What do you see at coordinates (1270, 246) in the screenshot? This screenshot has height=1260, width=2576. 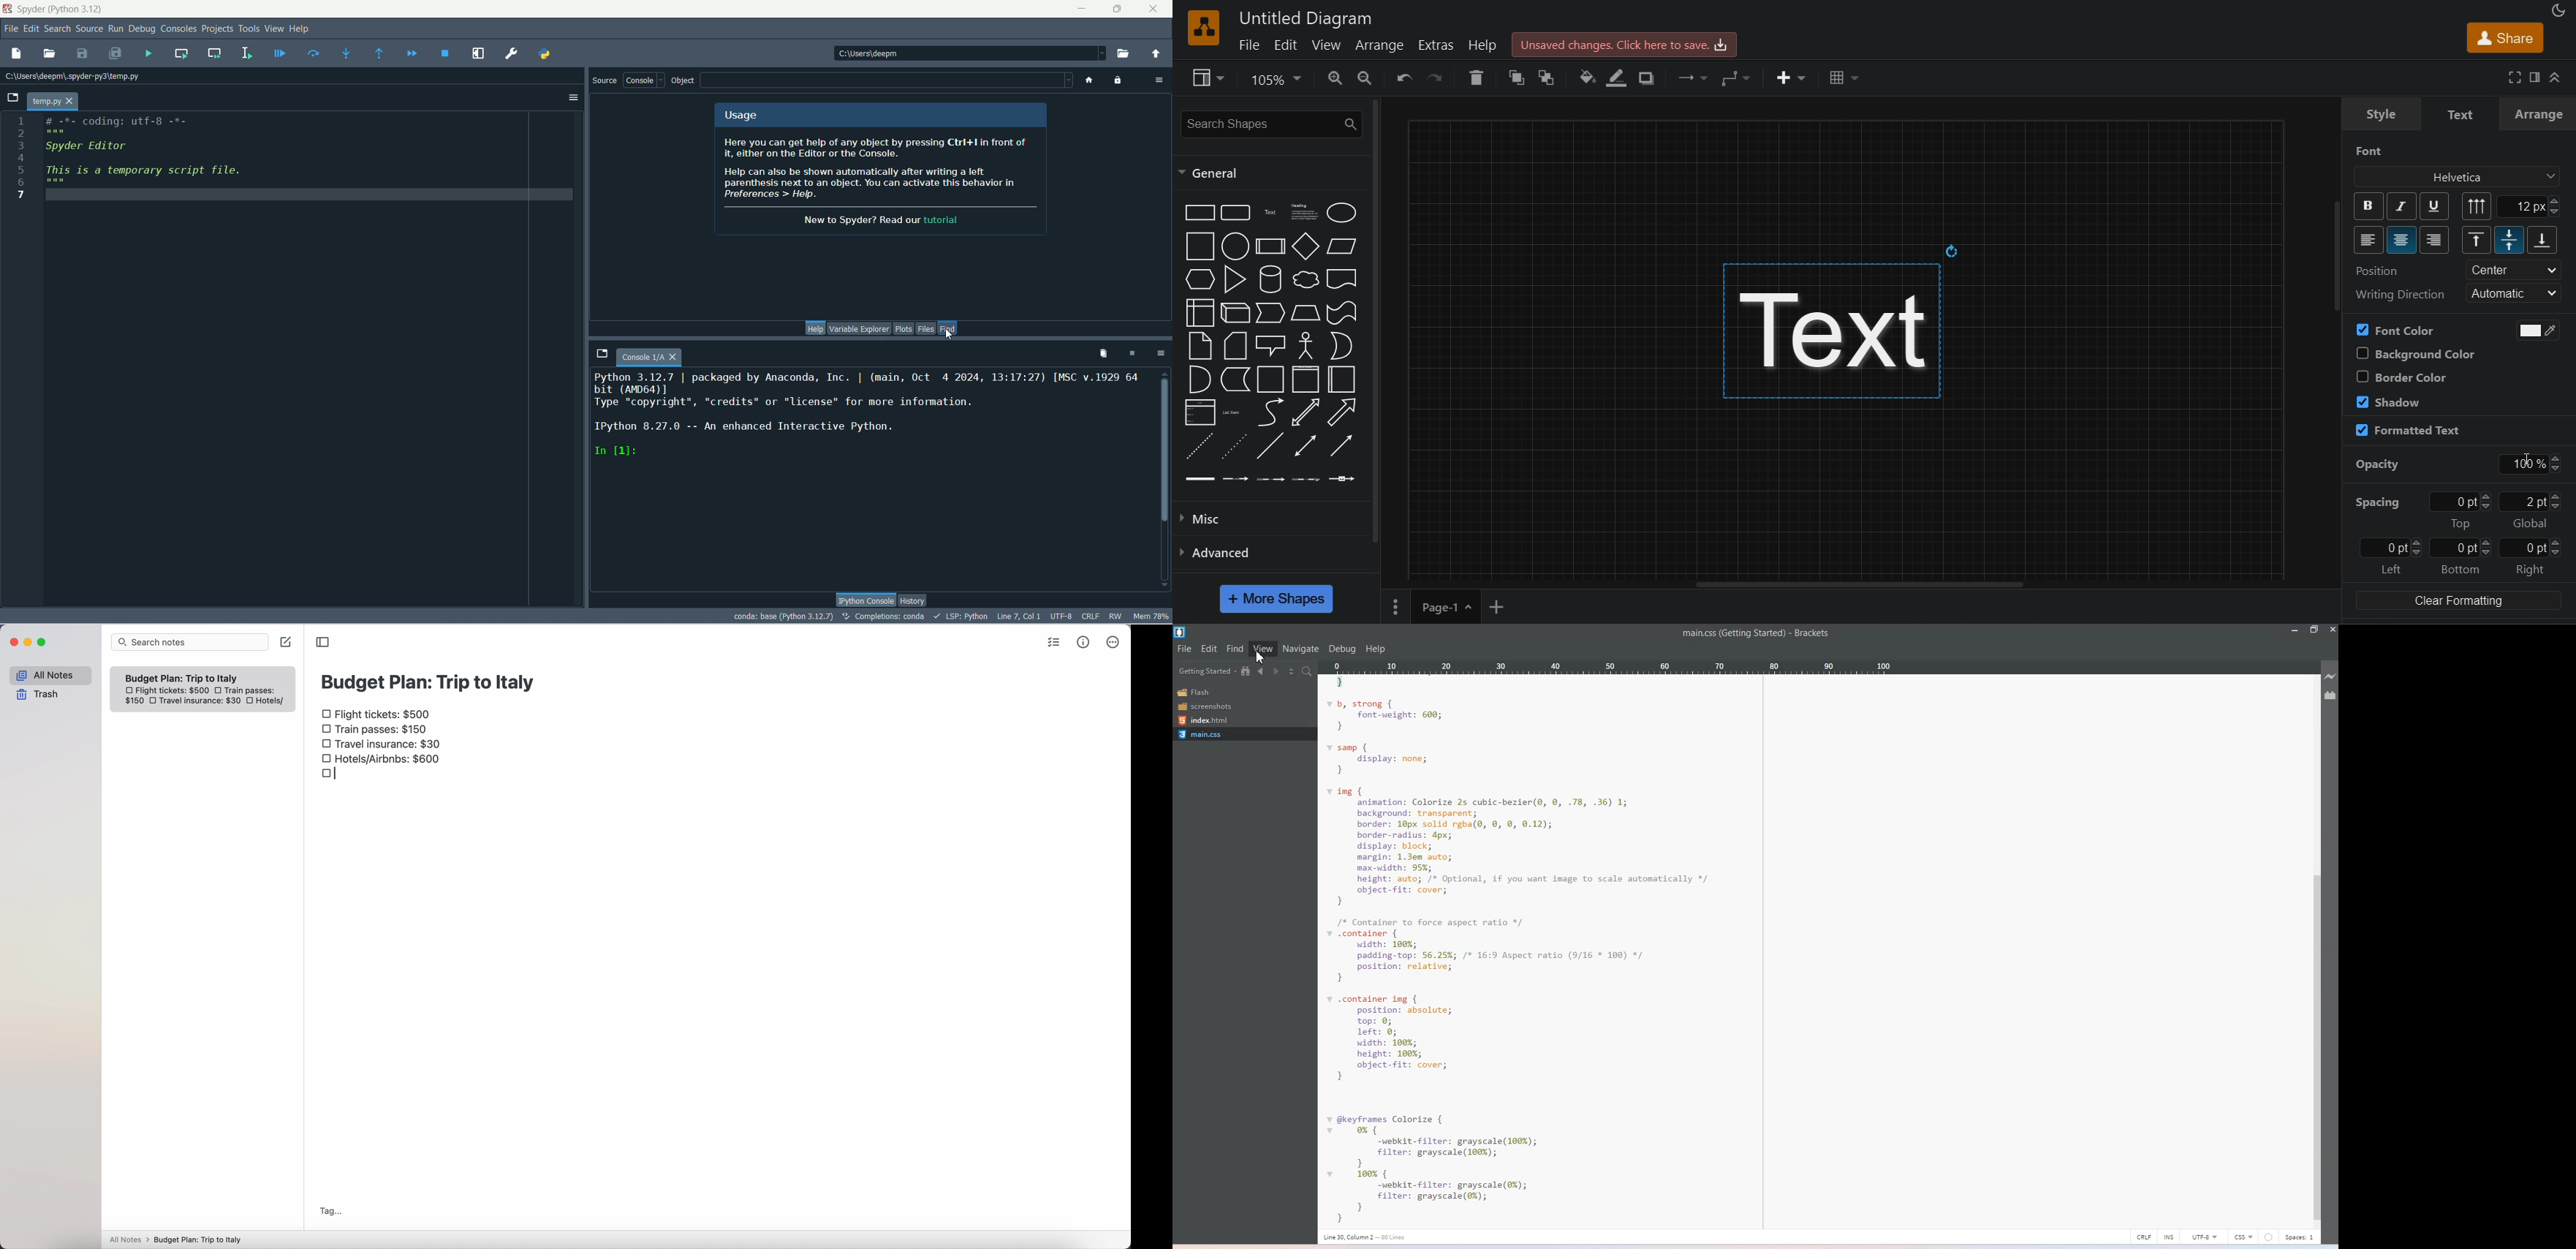 I see `process` at bounding box center [1270, 246].